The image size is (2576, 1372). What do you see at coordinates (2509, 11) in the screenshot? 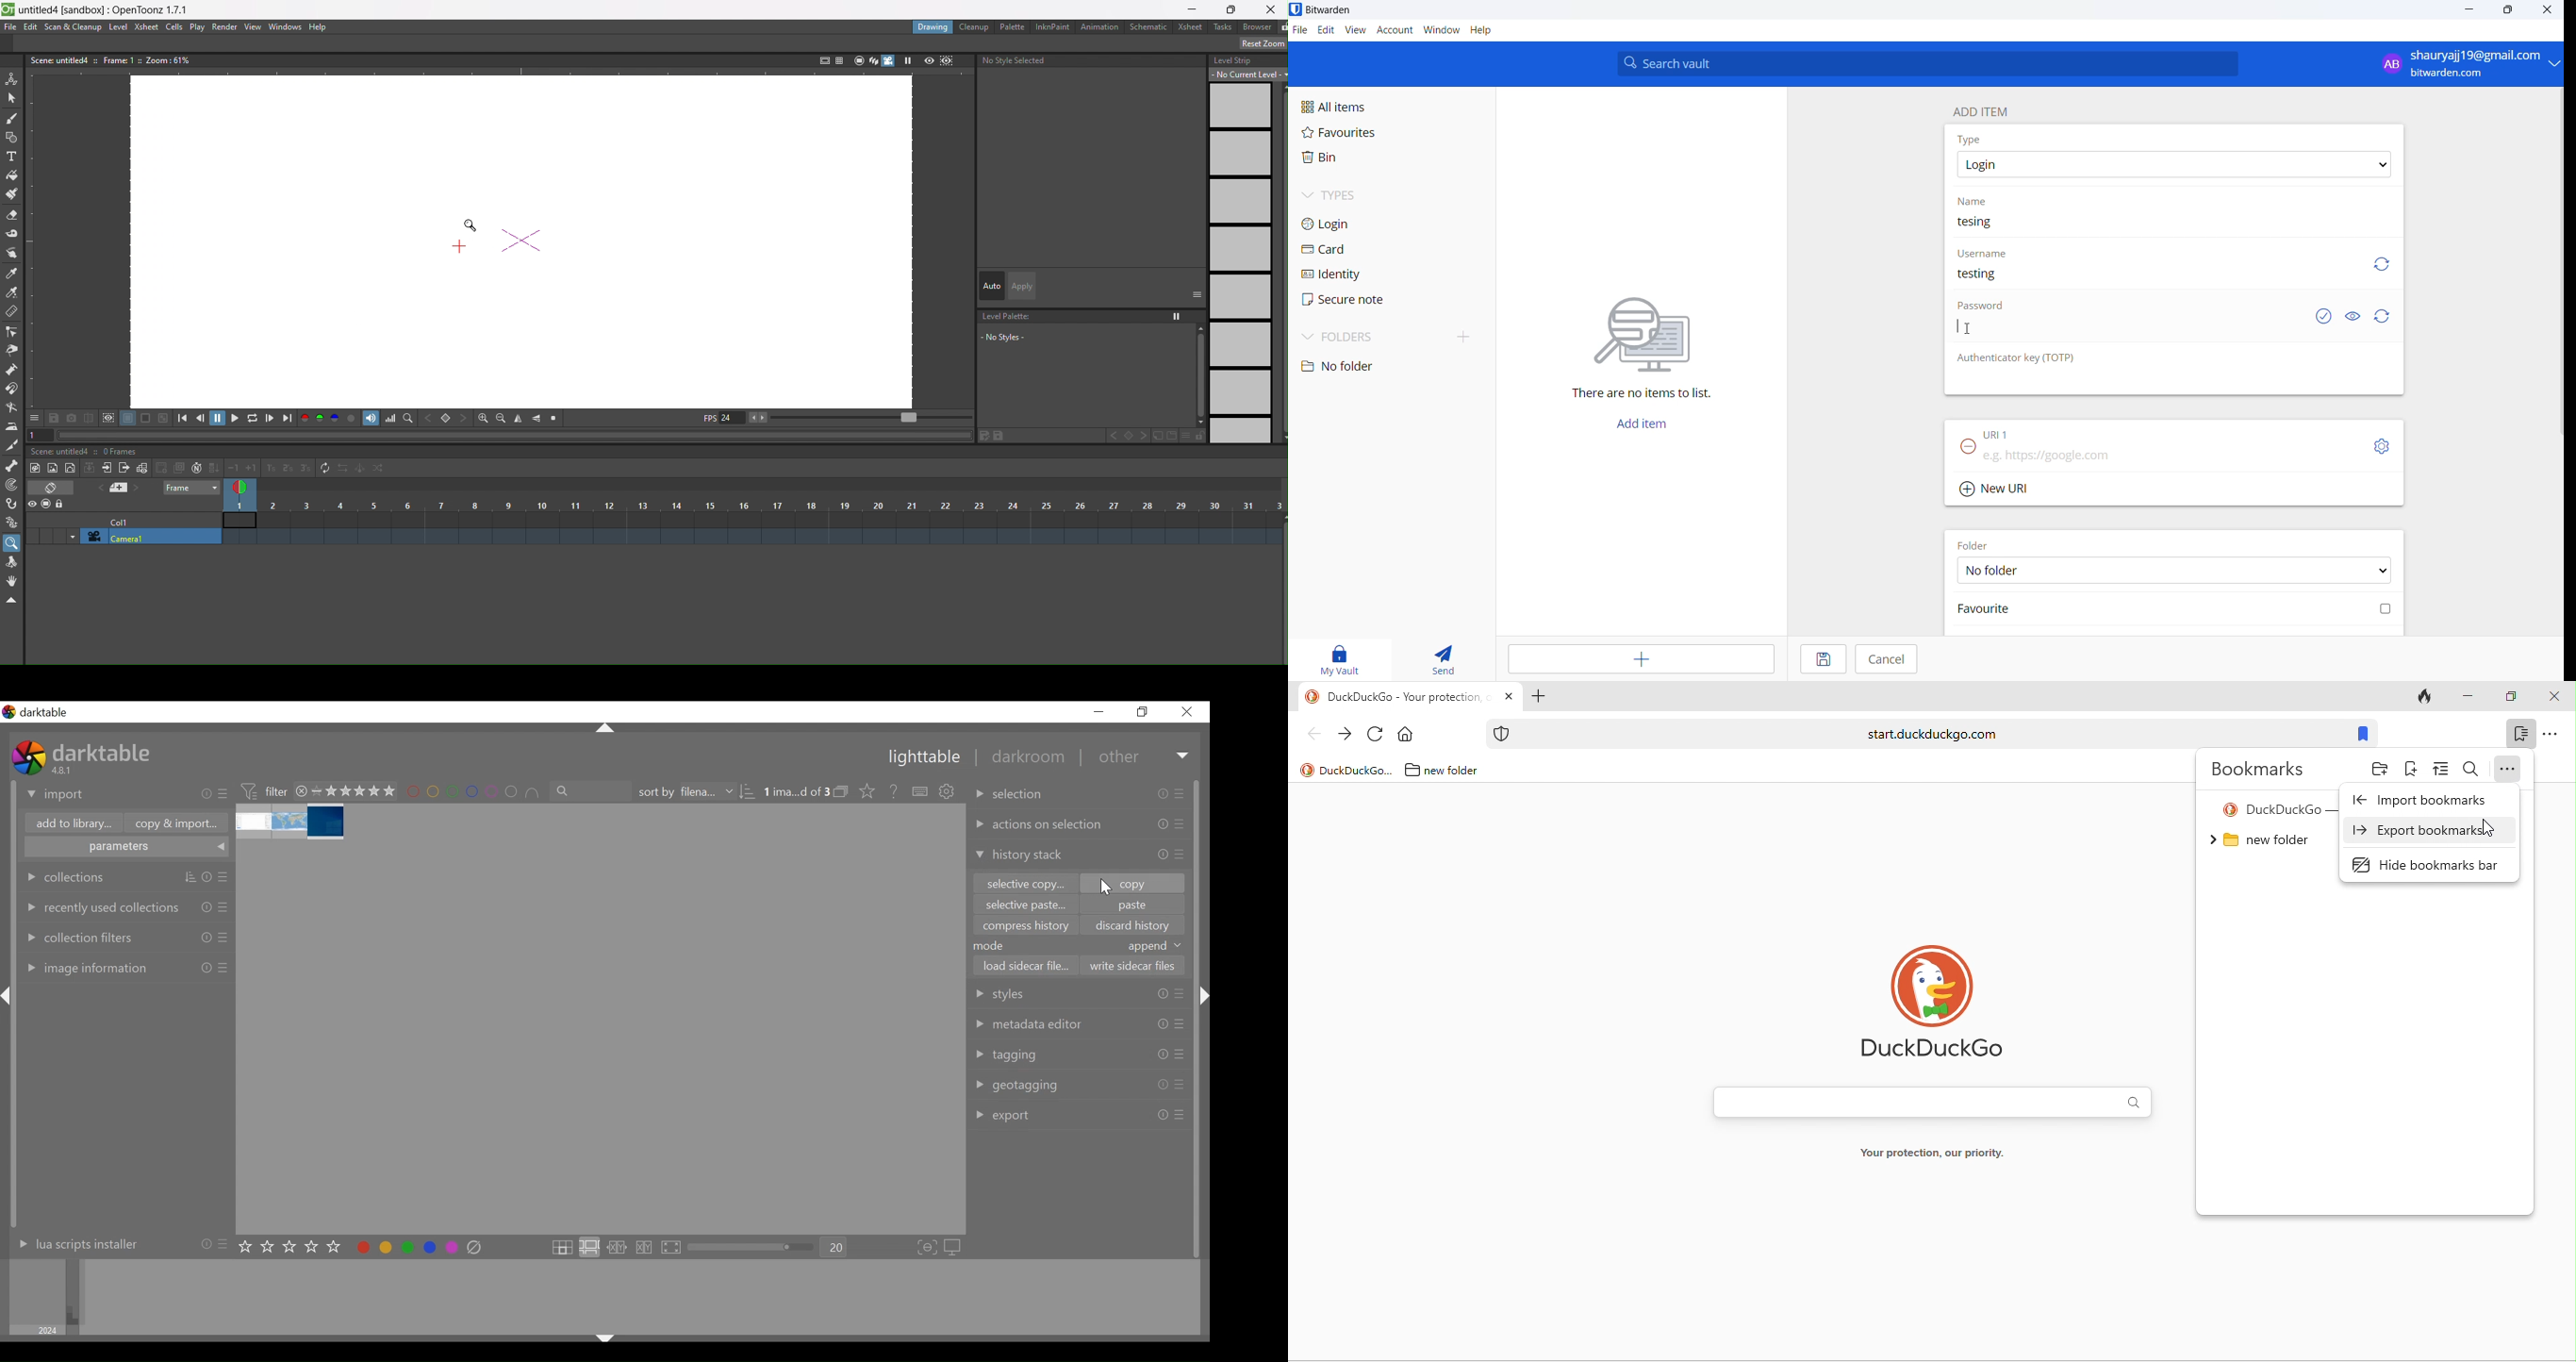
I see `maximize` at bounding box center [2509, 11].